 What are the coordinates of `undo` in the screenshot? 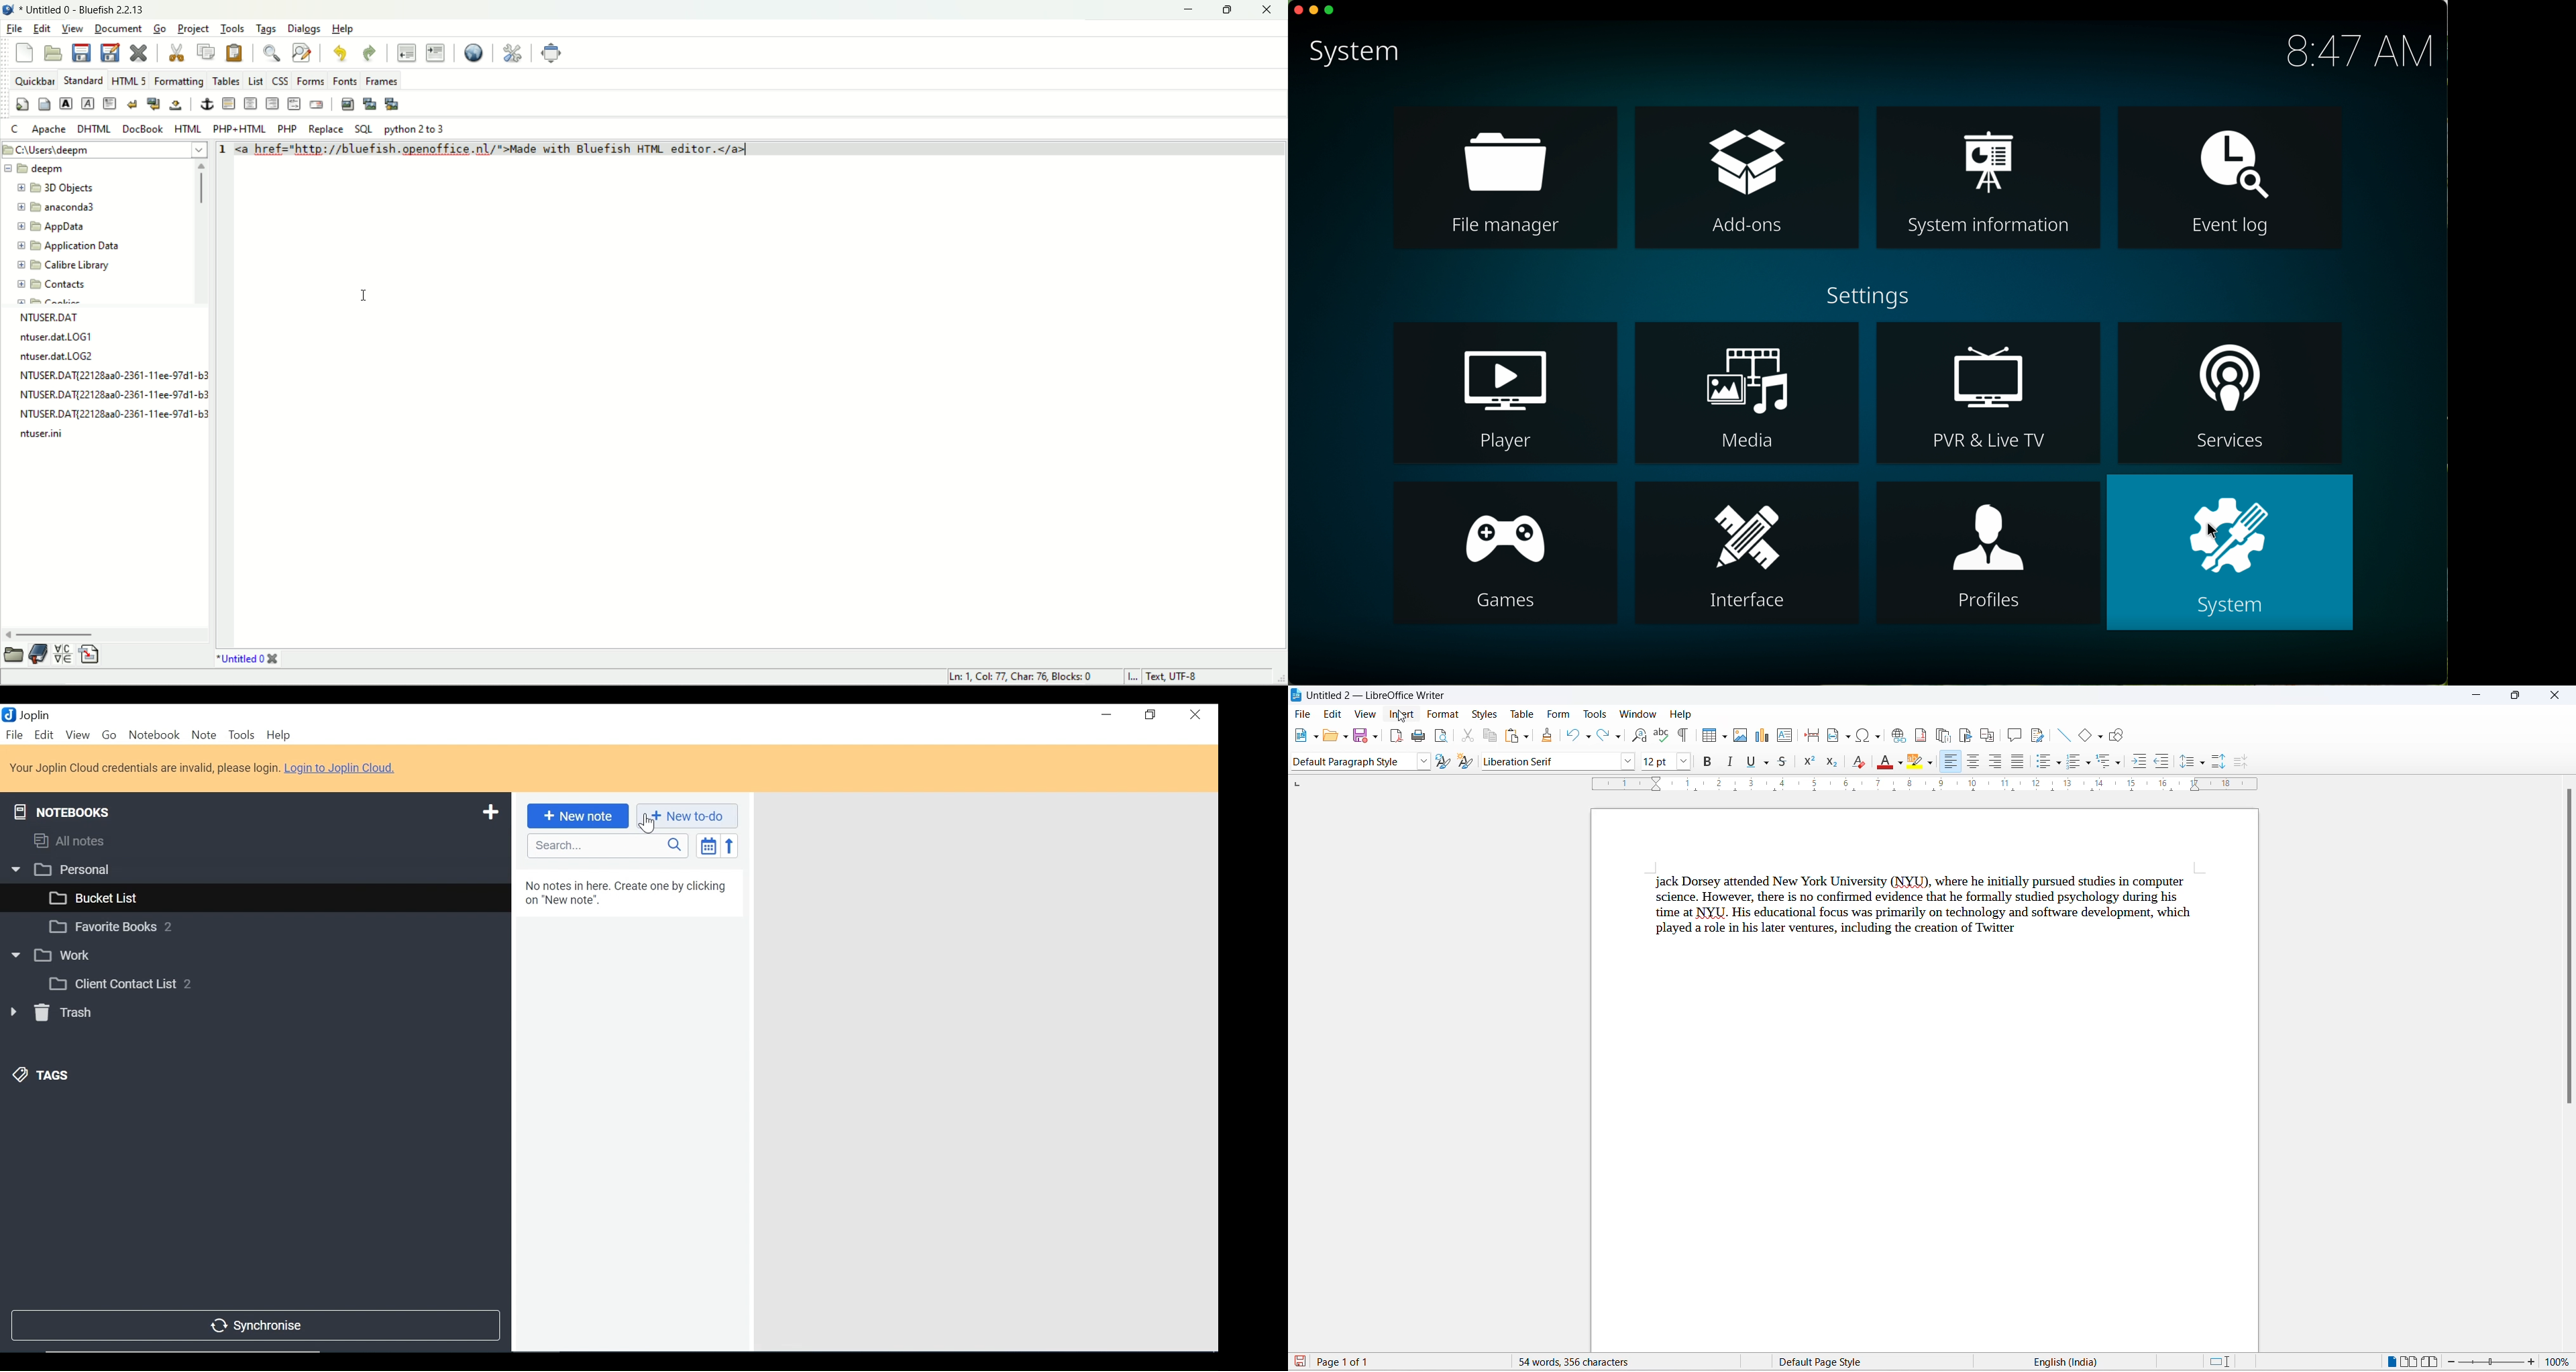 It's located at (1572, 734).